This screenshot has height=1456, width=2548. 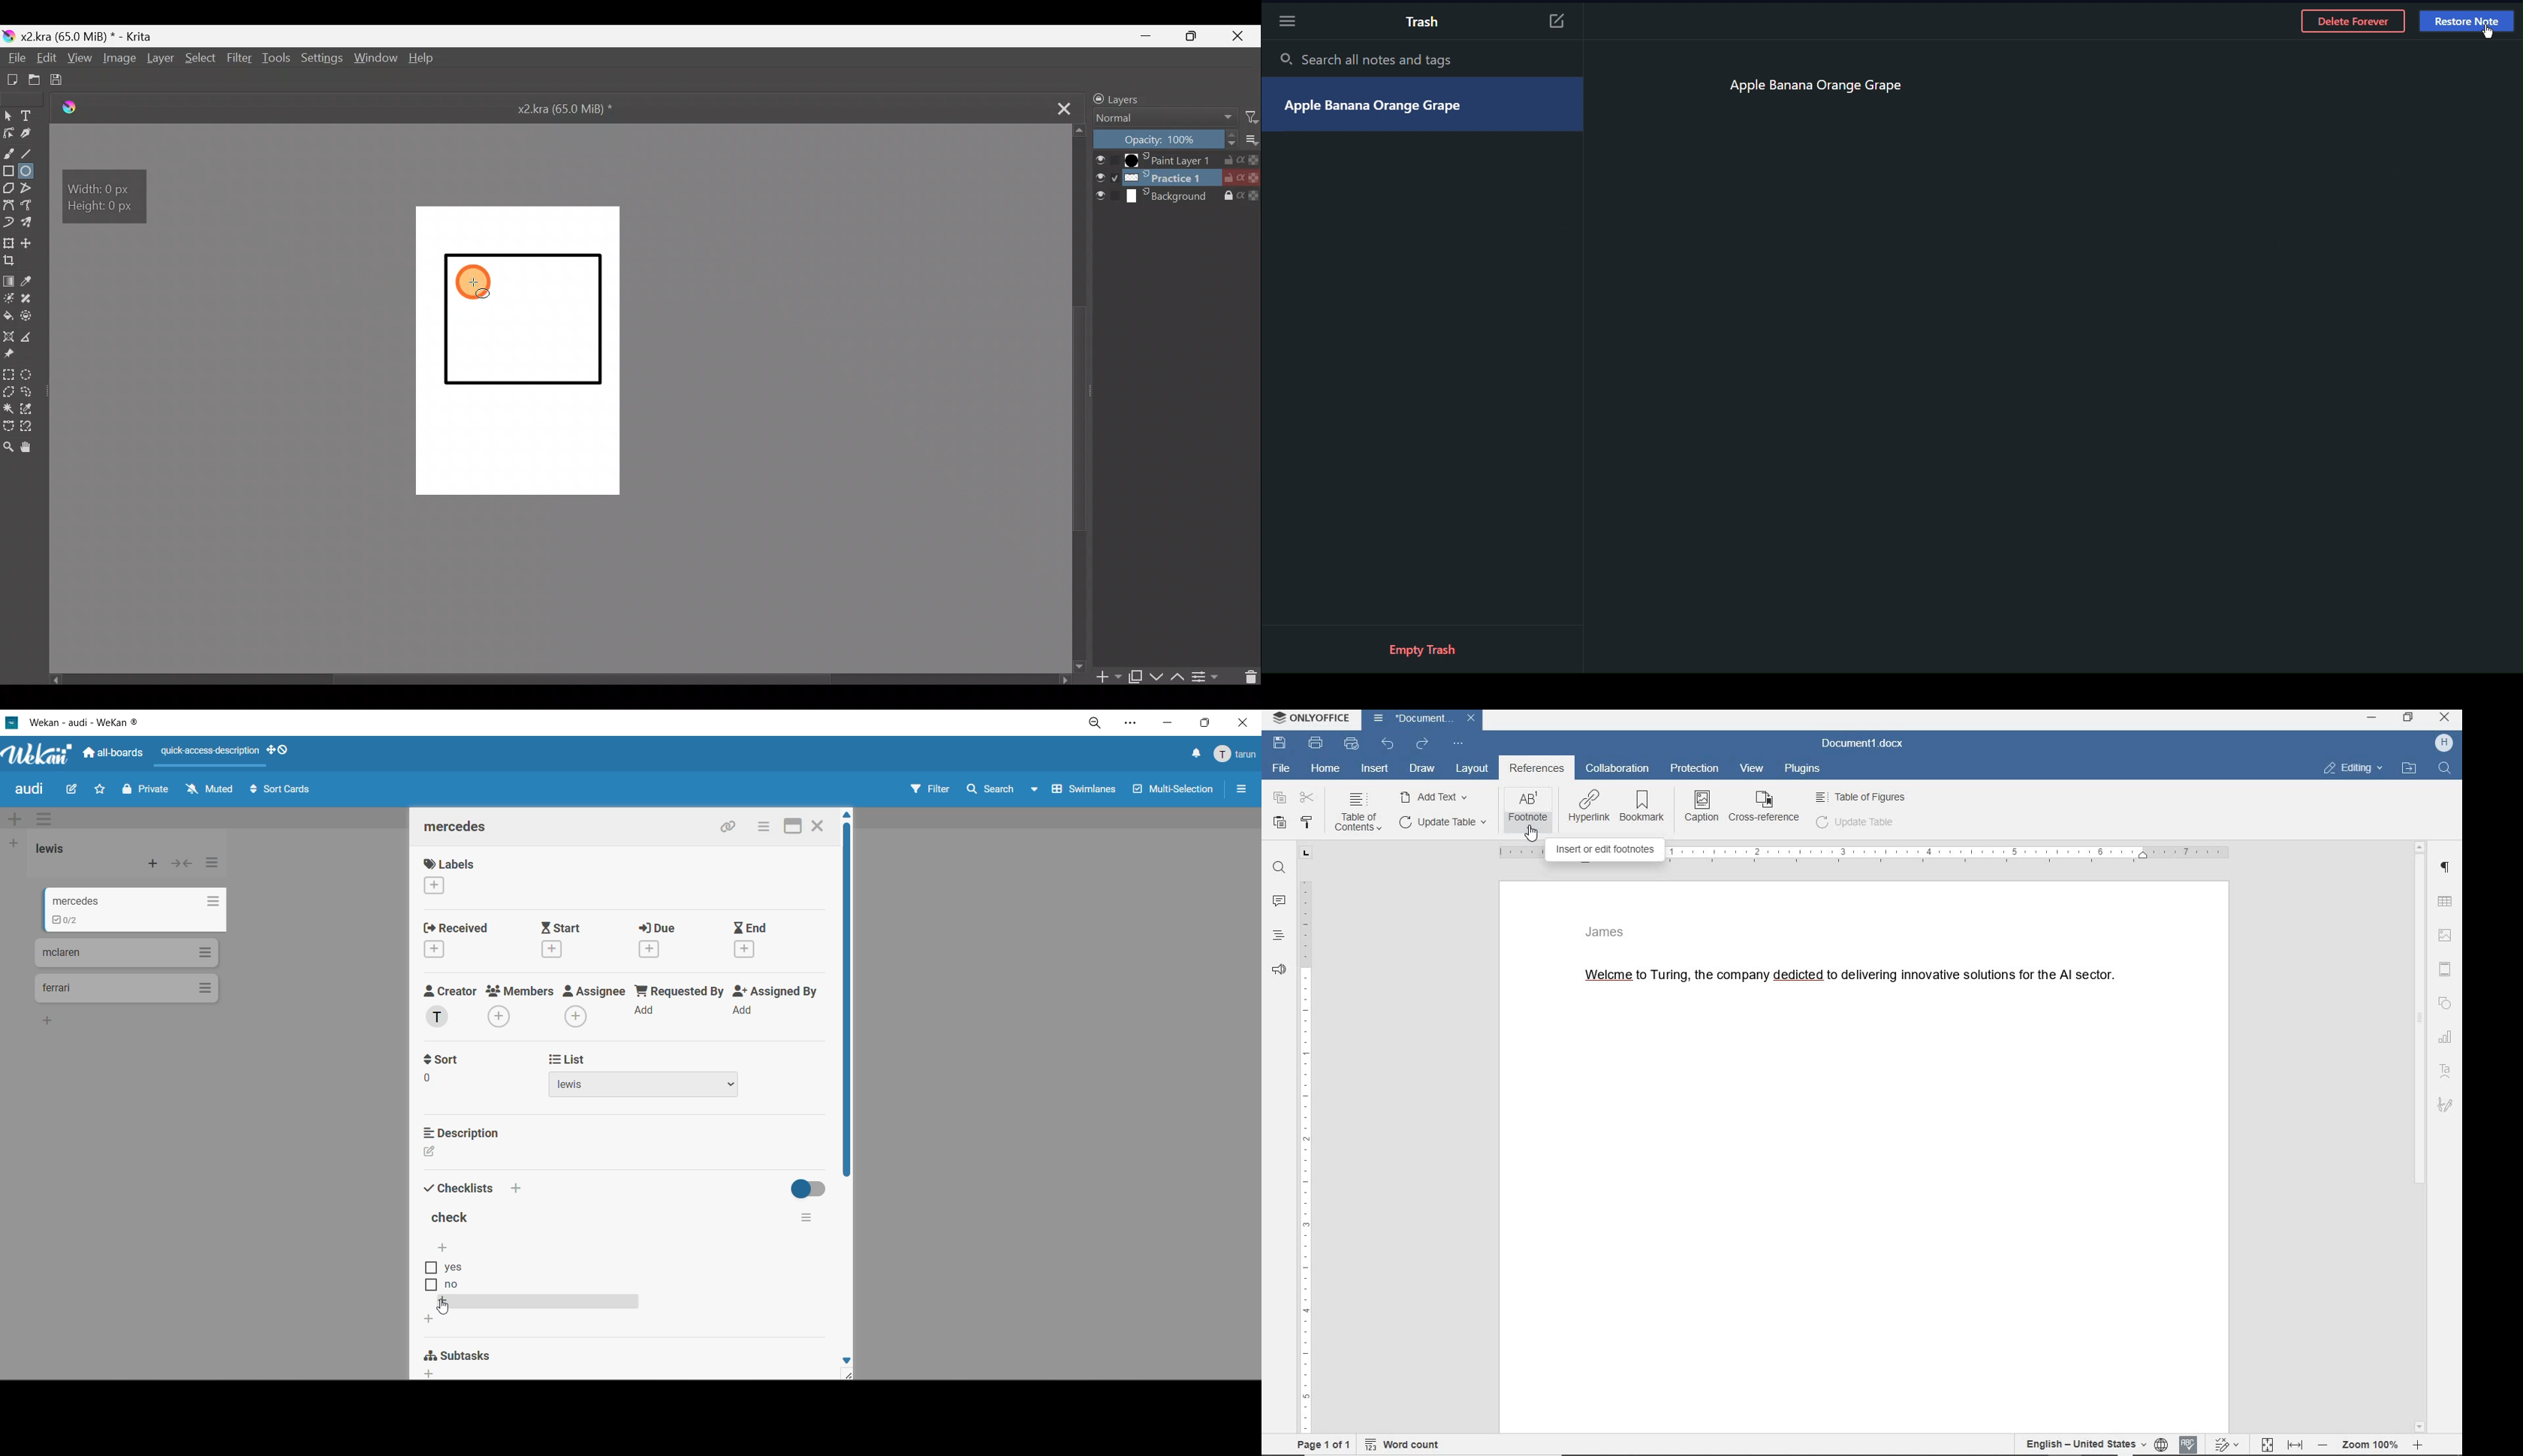 I want to click on CLOSE, so click(x=2445, y=719).